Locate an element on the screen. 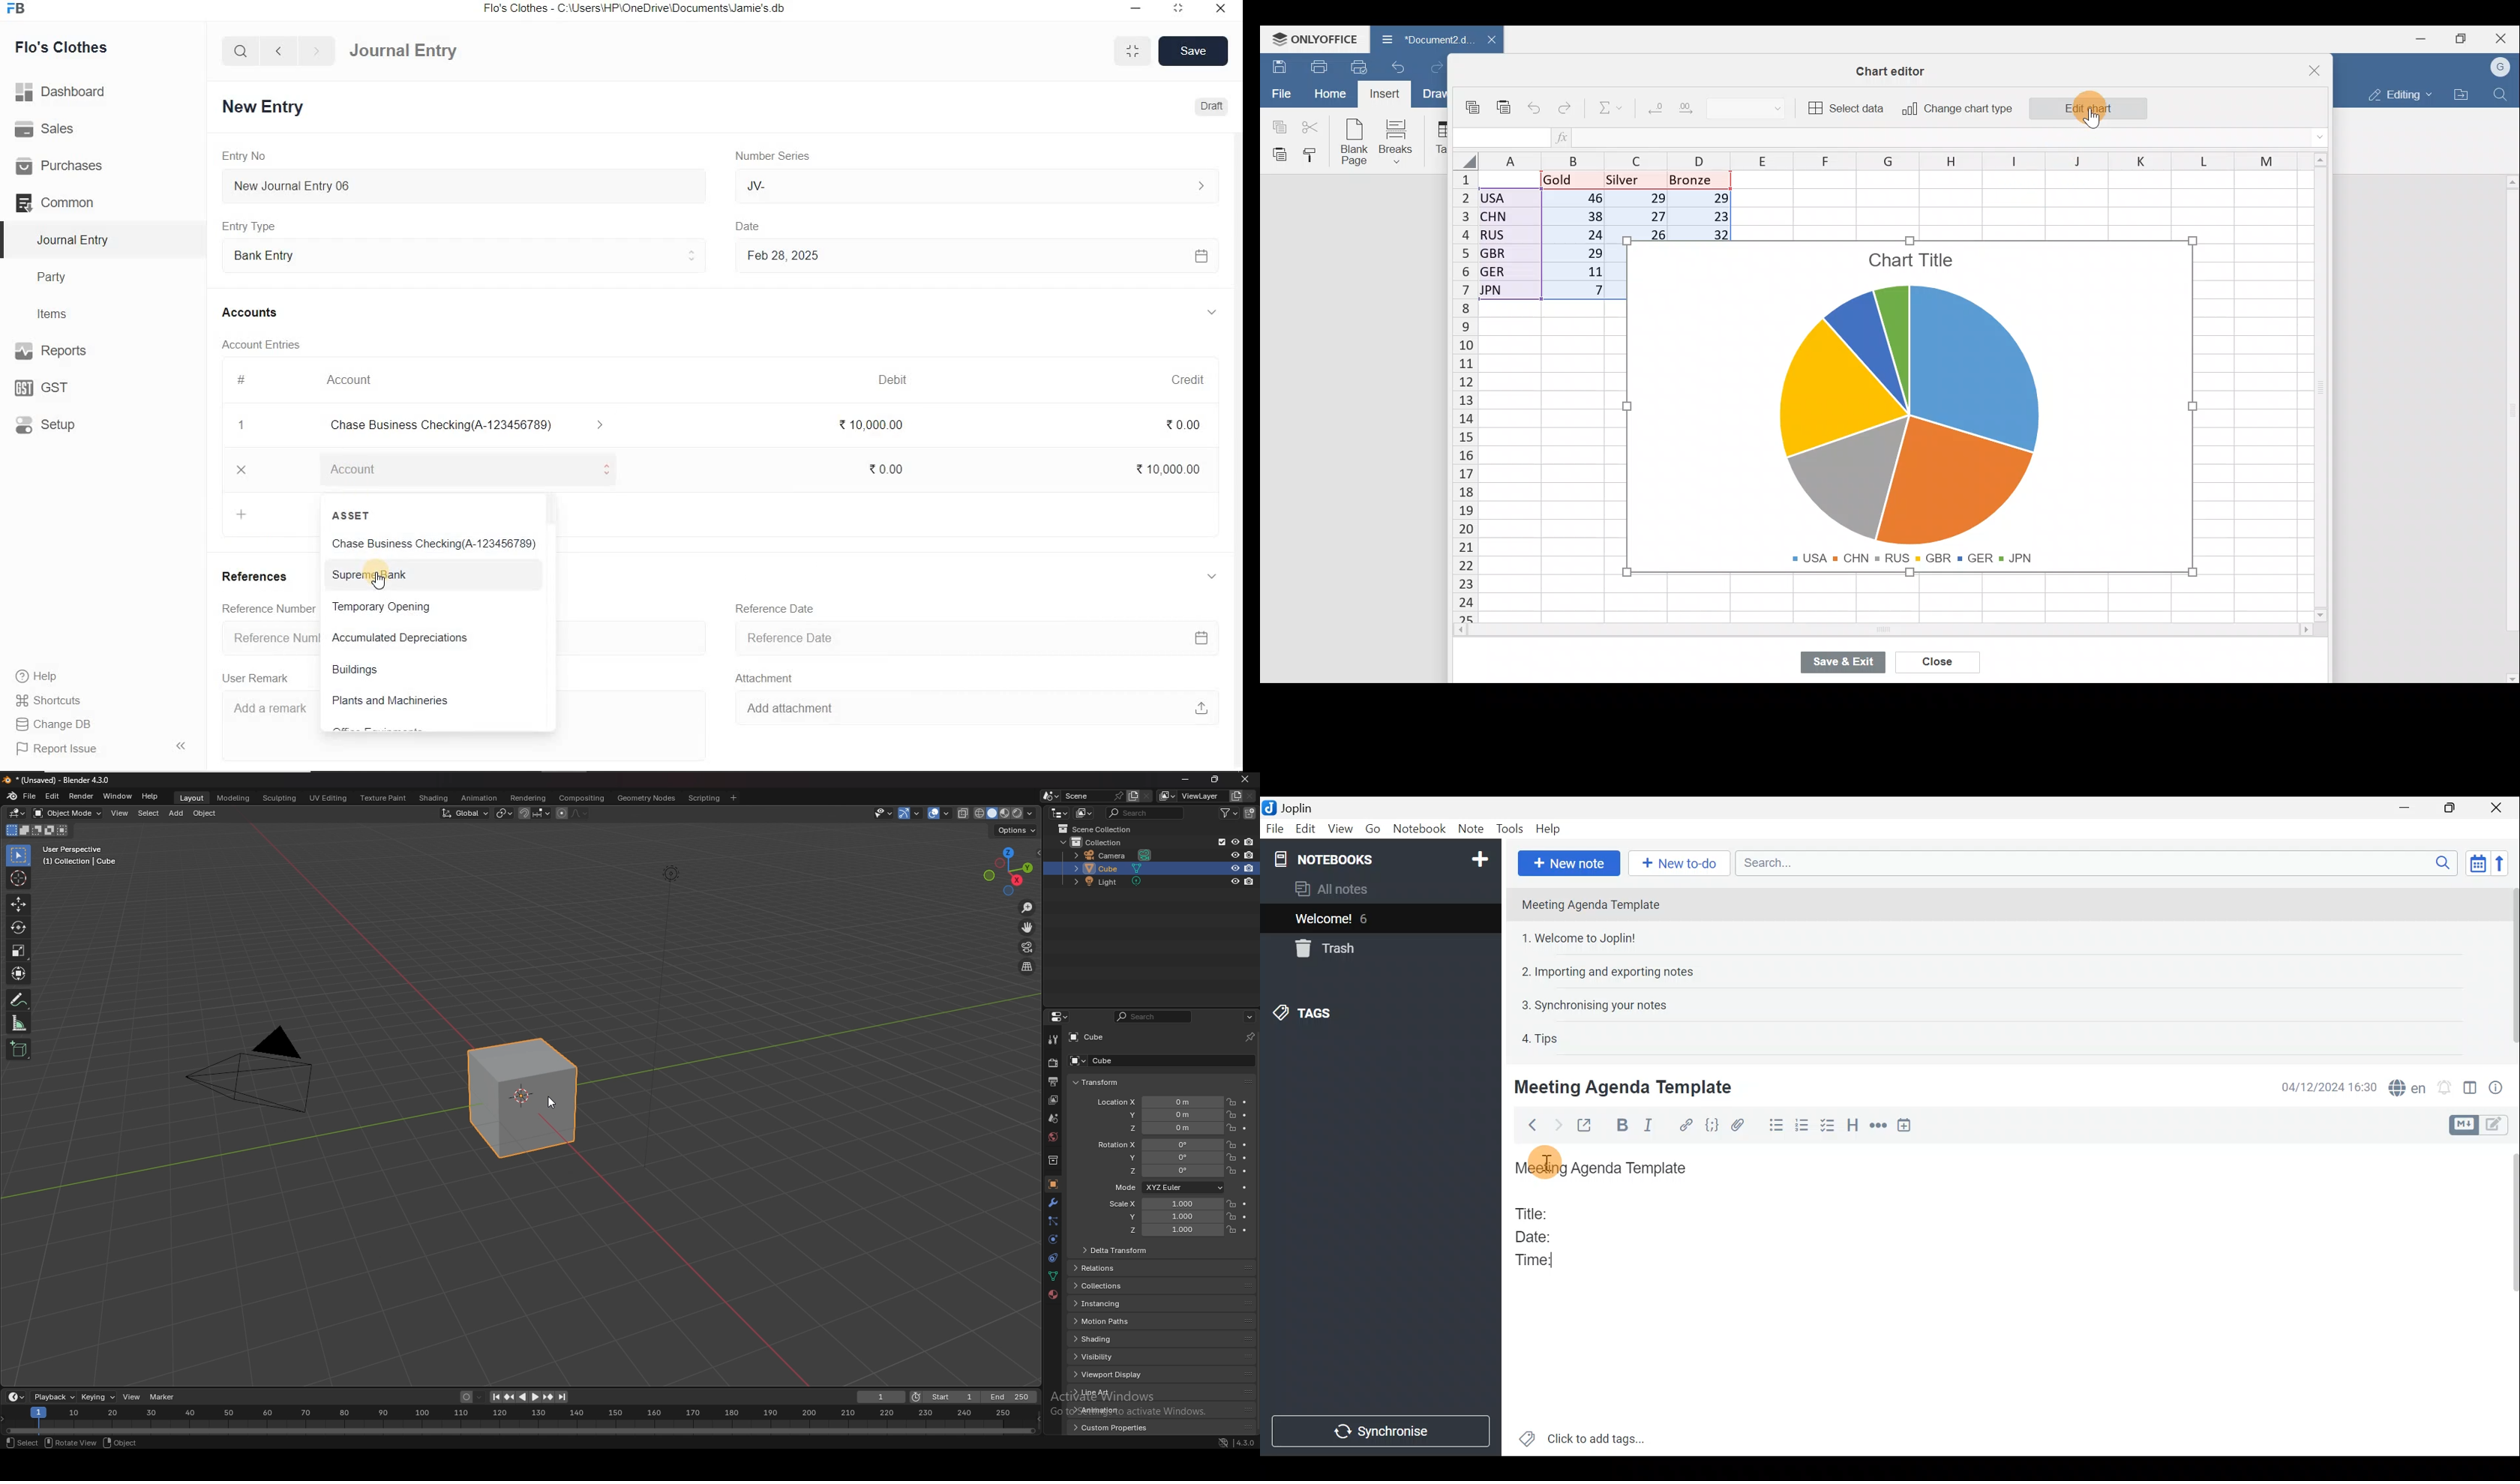 The image size is (2520, 1484). Shortcuts is located at coordinates (49, 698).